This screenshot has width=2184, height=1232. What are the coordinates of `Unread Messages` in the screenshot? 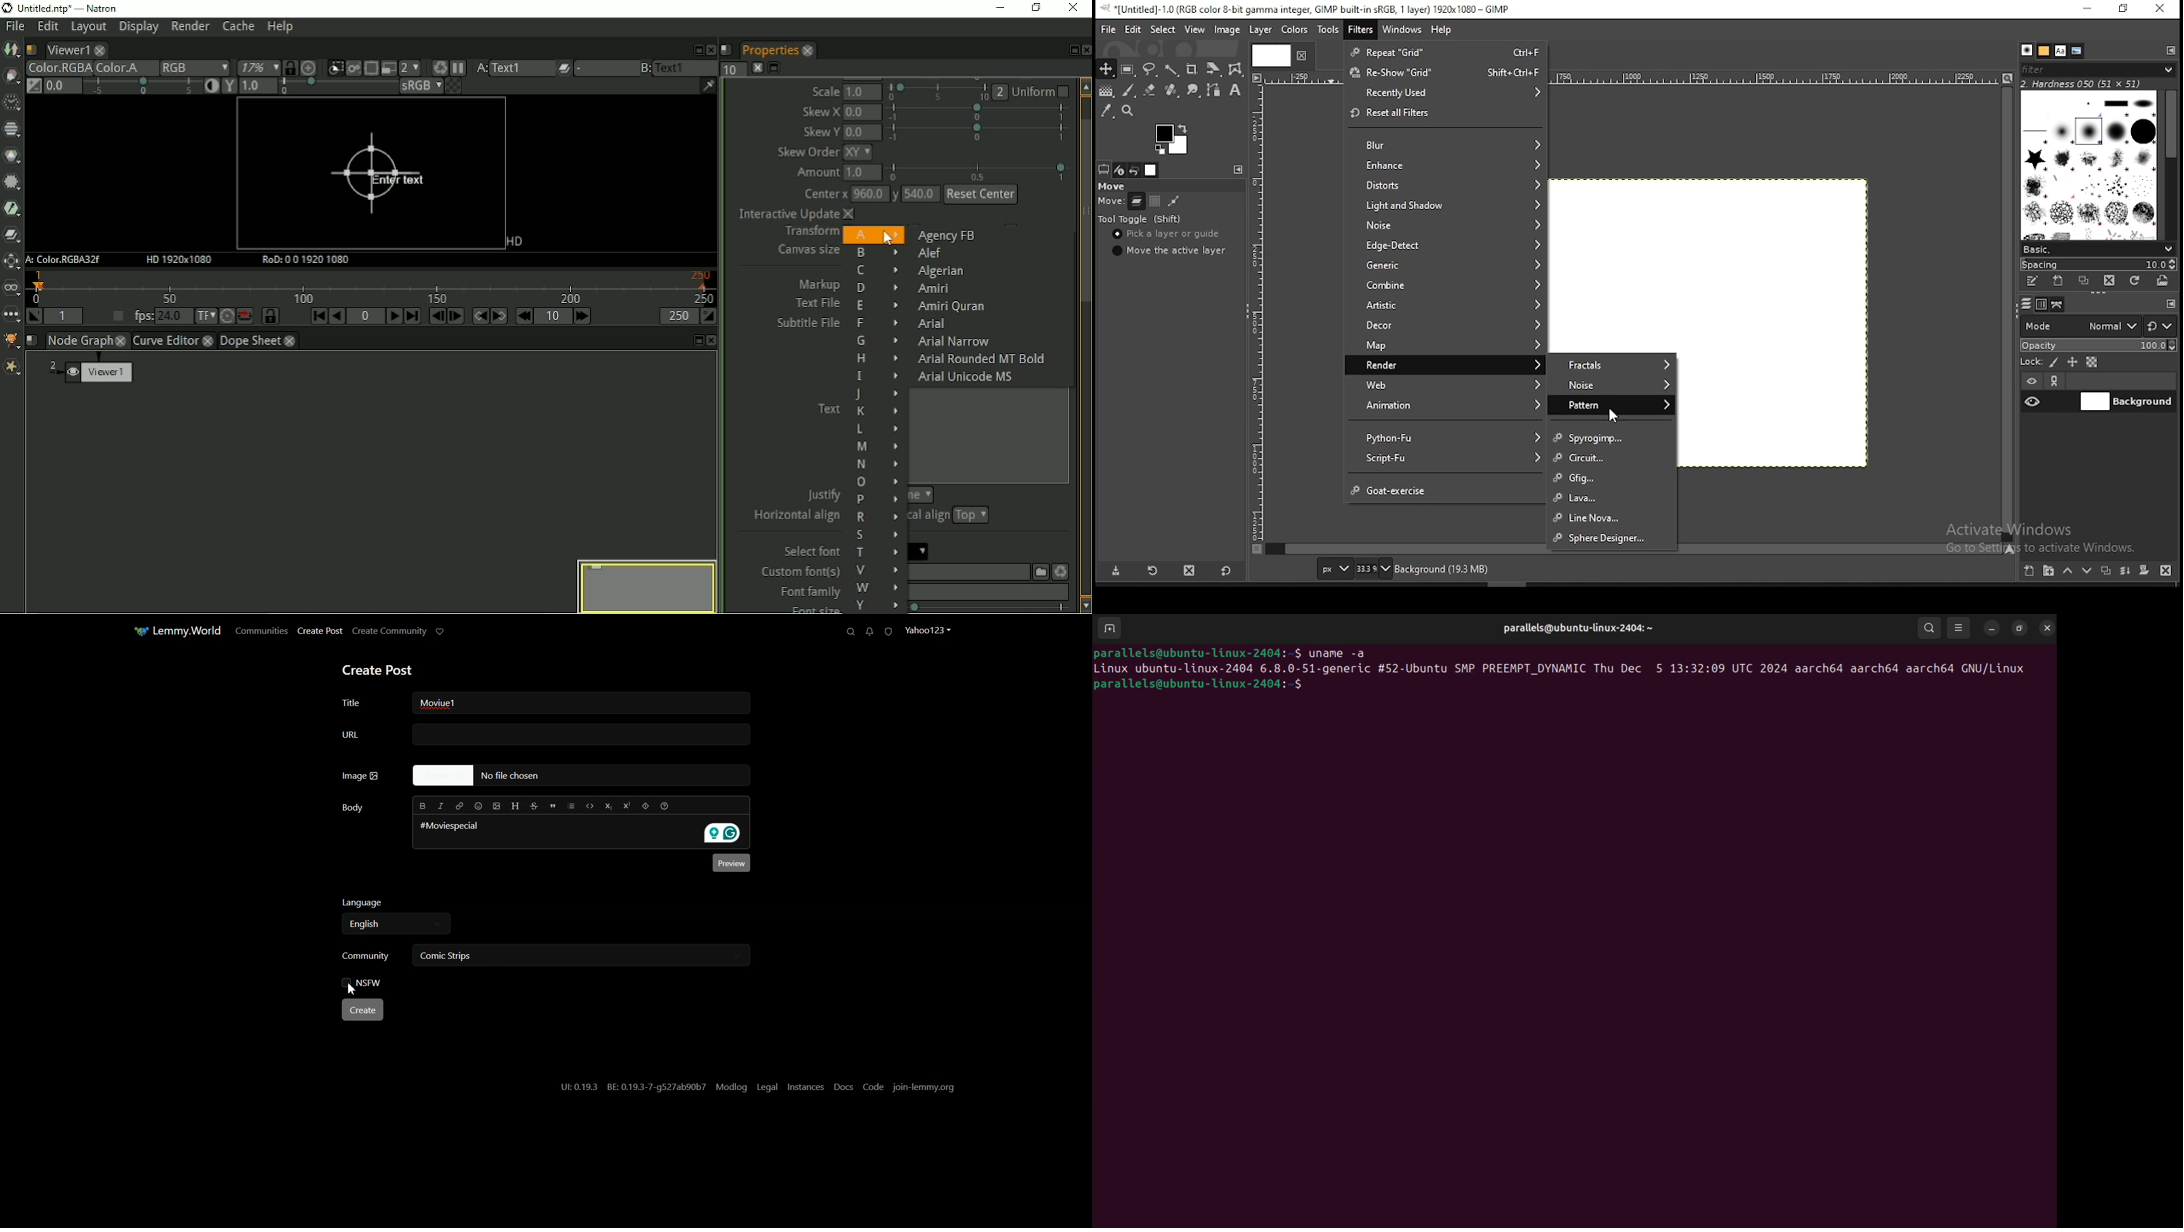 It's located at (868, 632).